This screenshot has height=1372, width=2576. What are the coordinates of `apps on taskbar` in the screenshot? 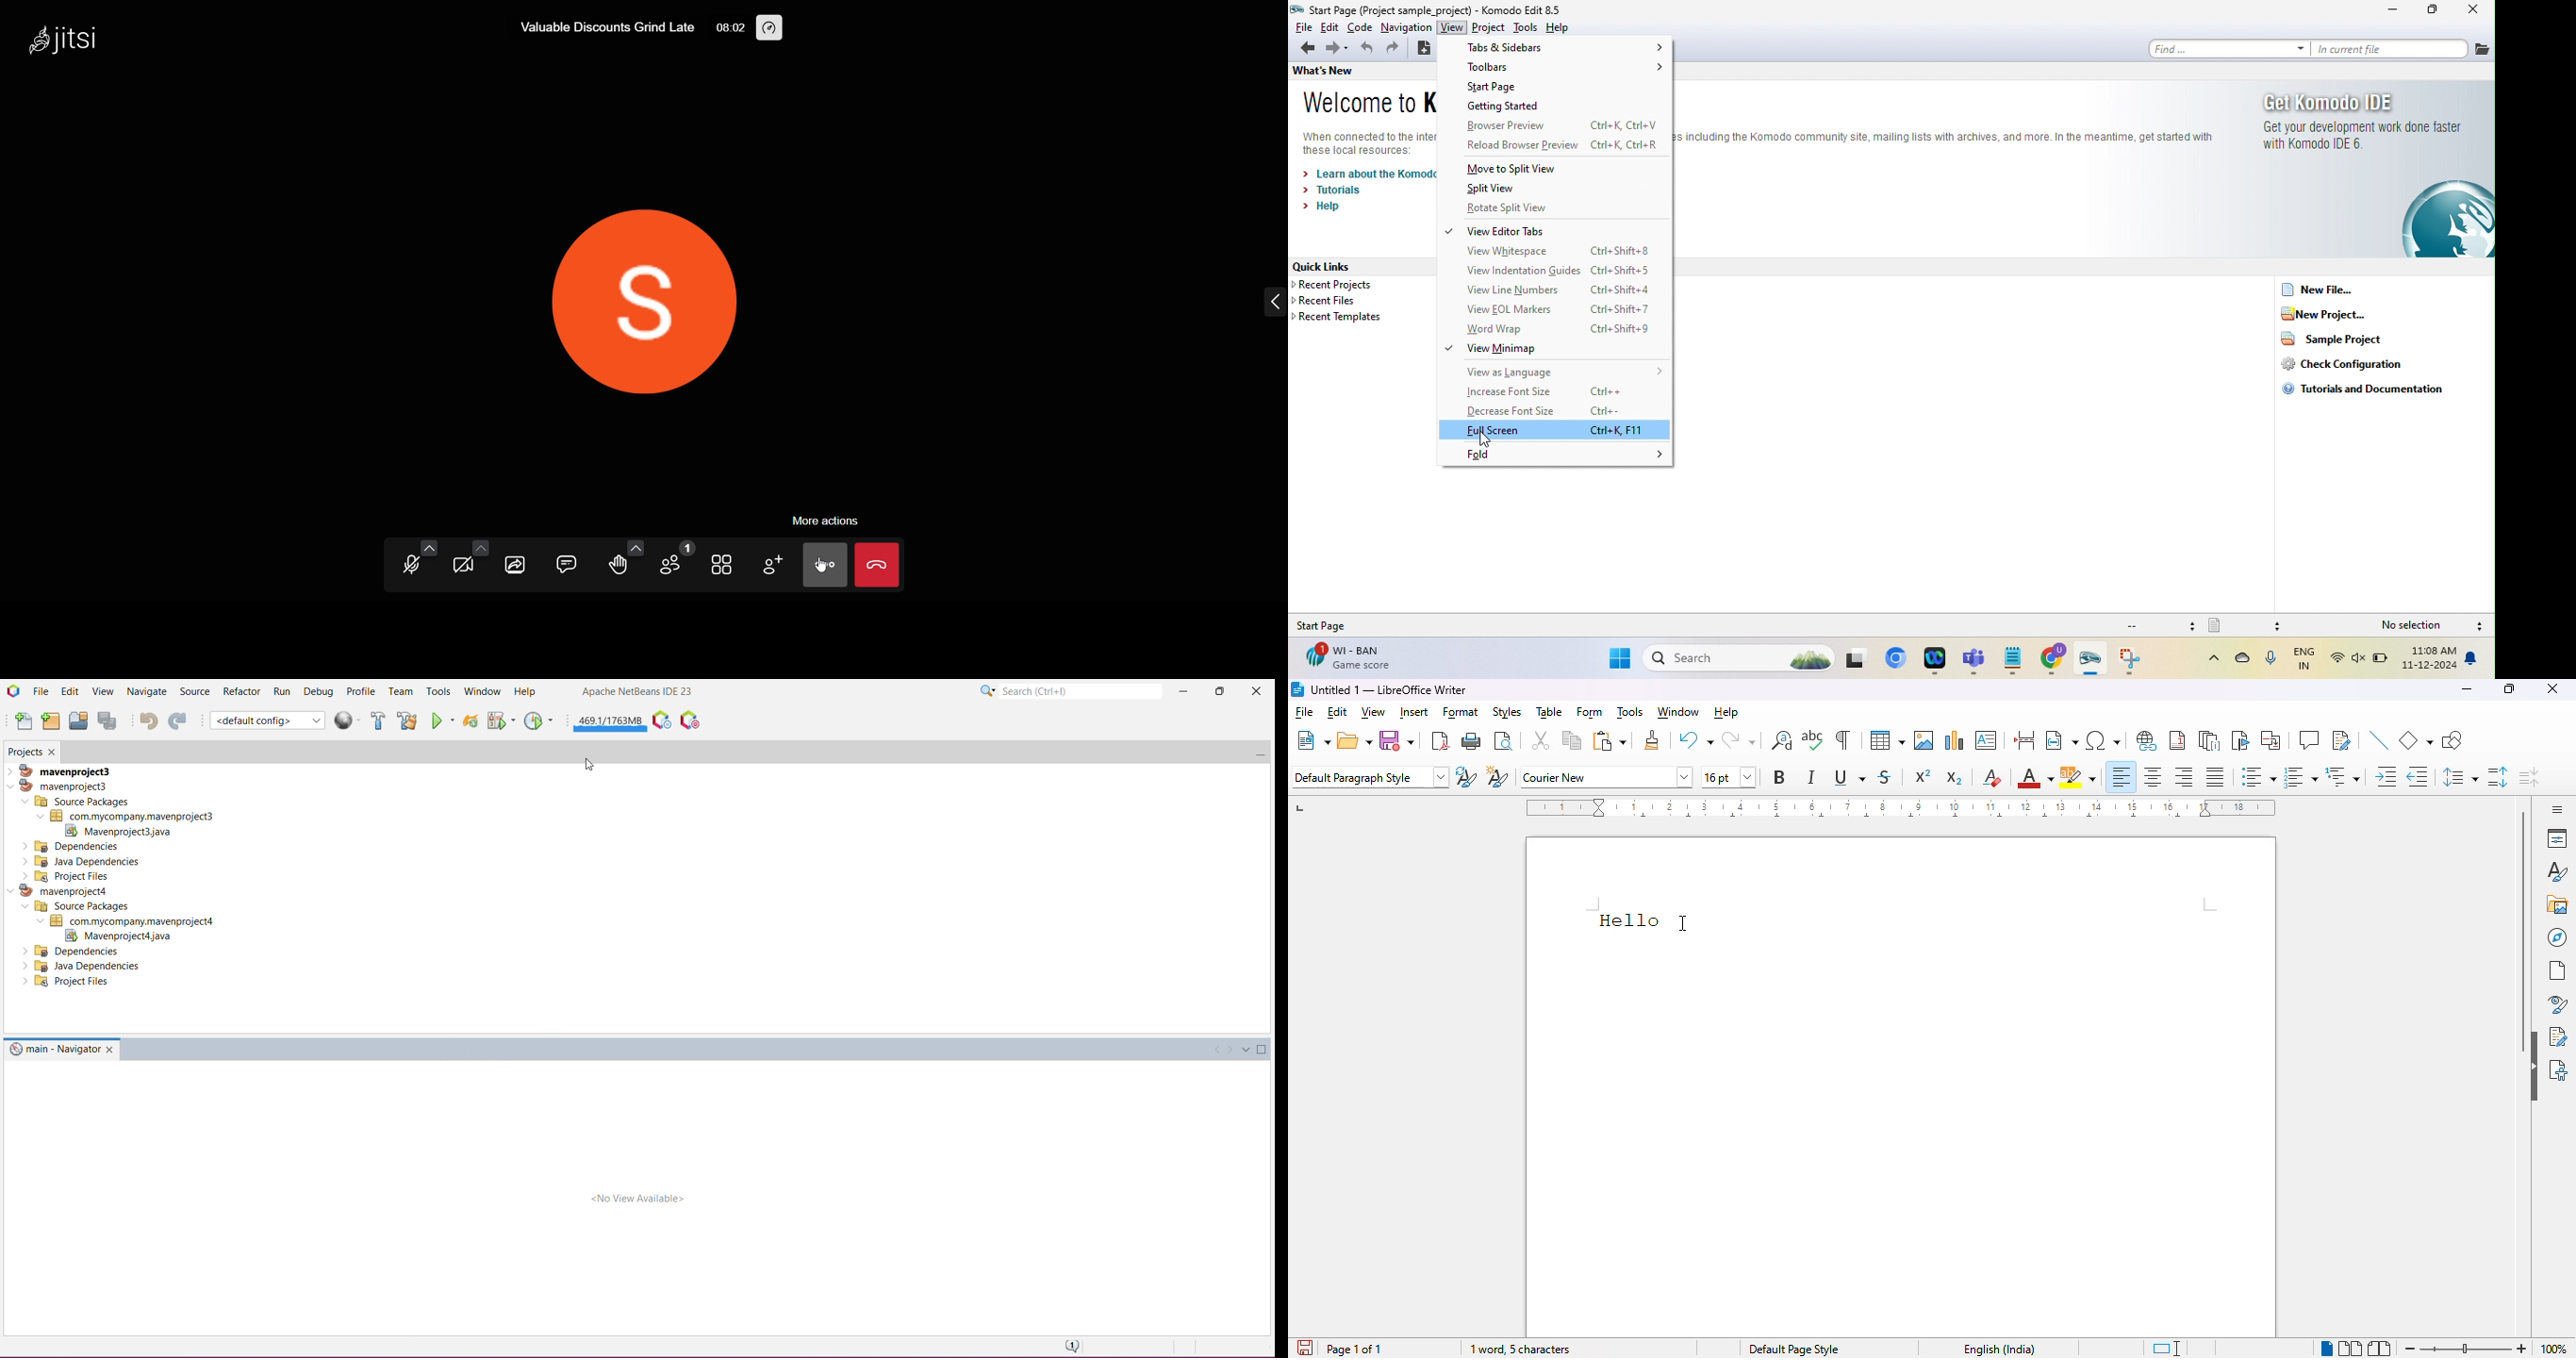 It's located at (2056, 660).